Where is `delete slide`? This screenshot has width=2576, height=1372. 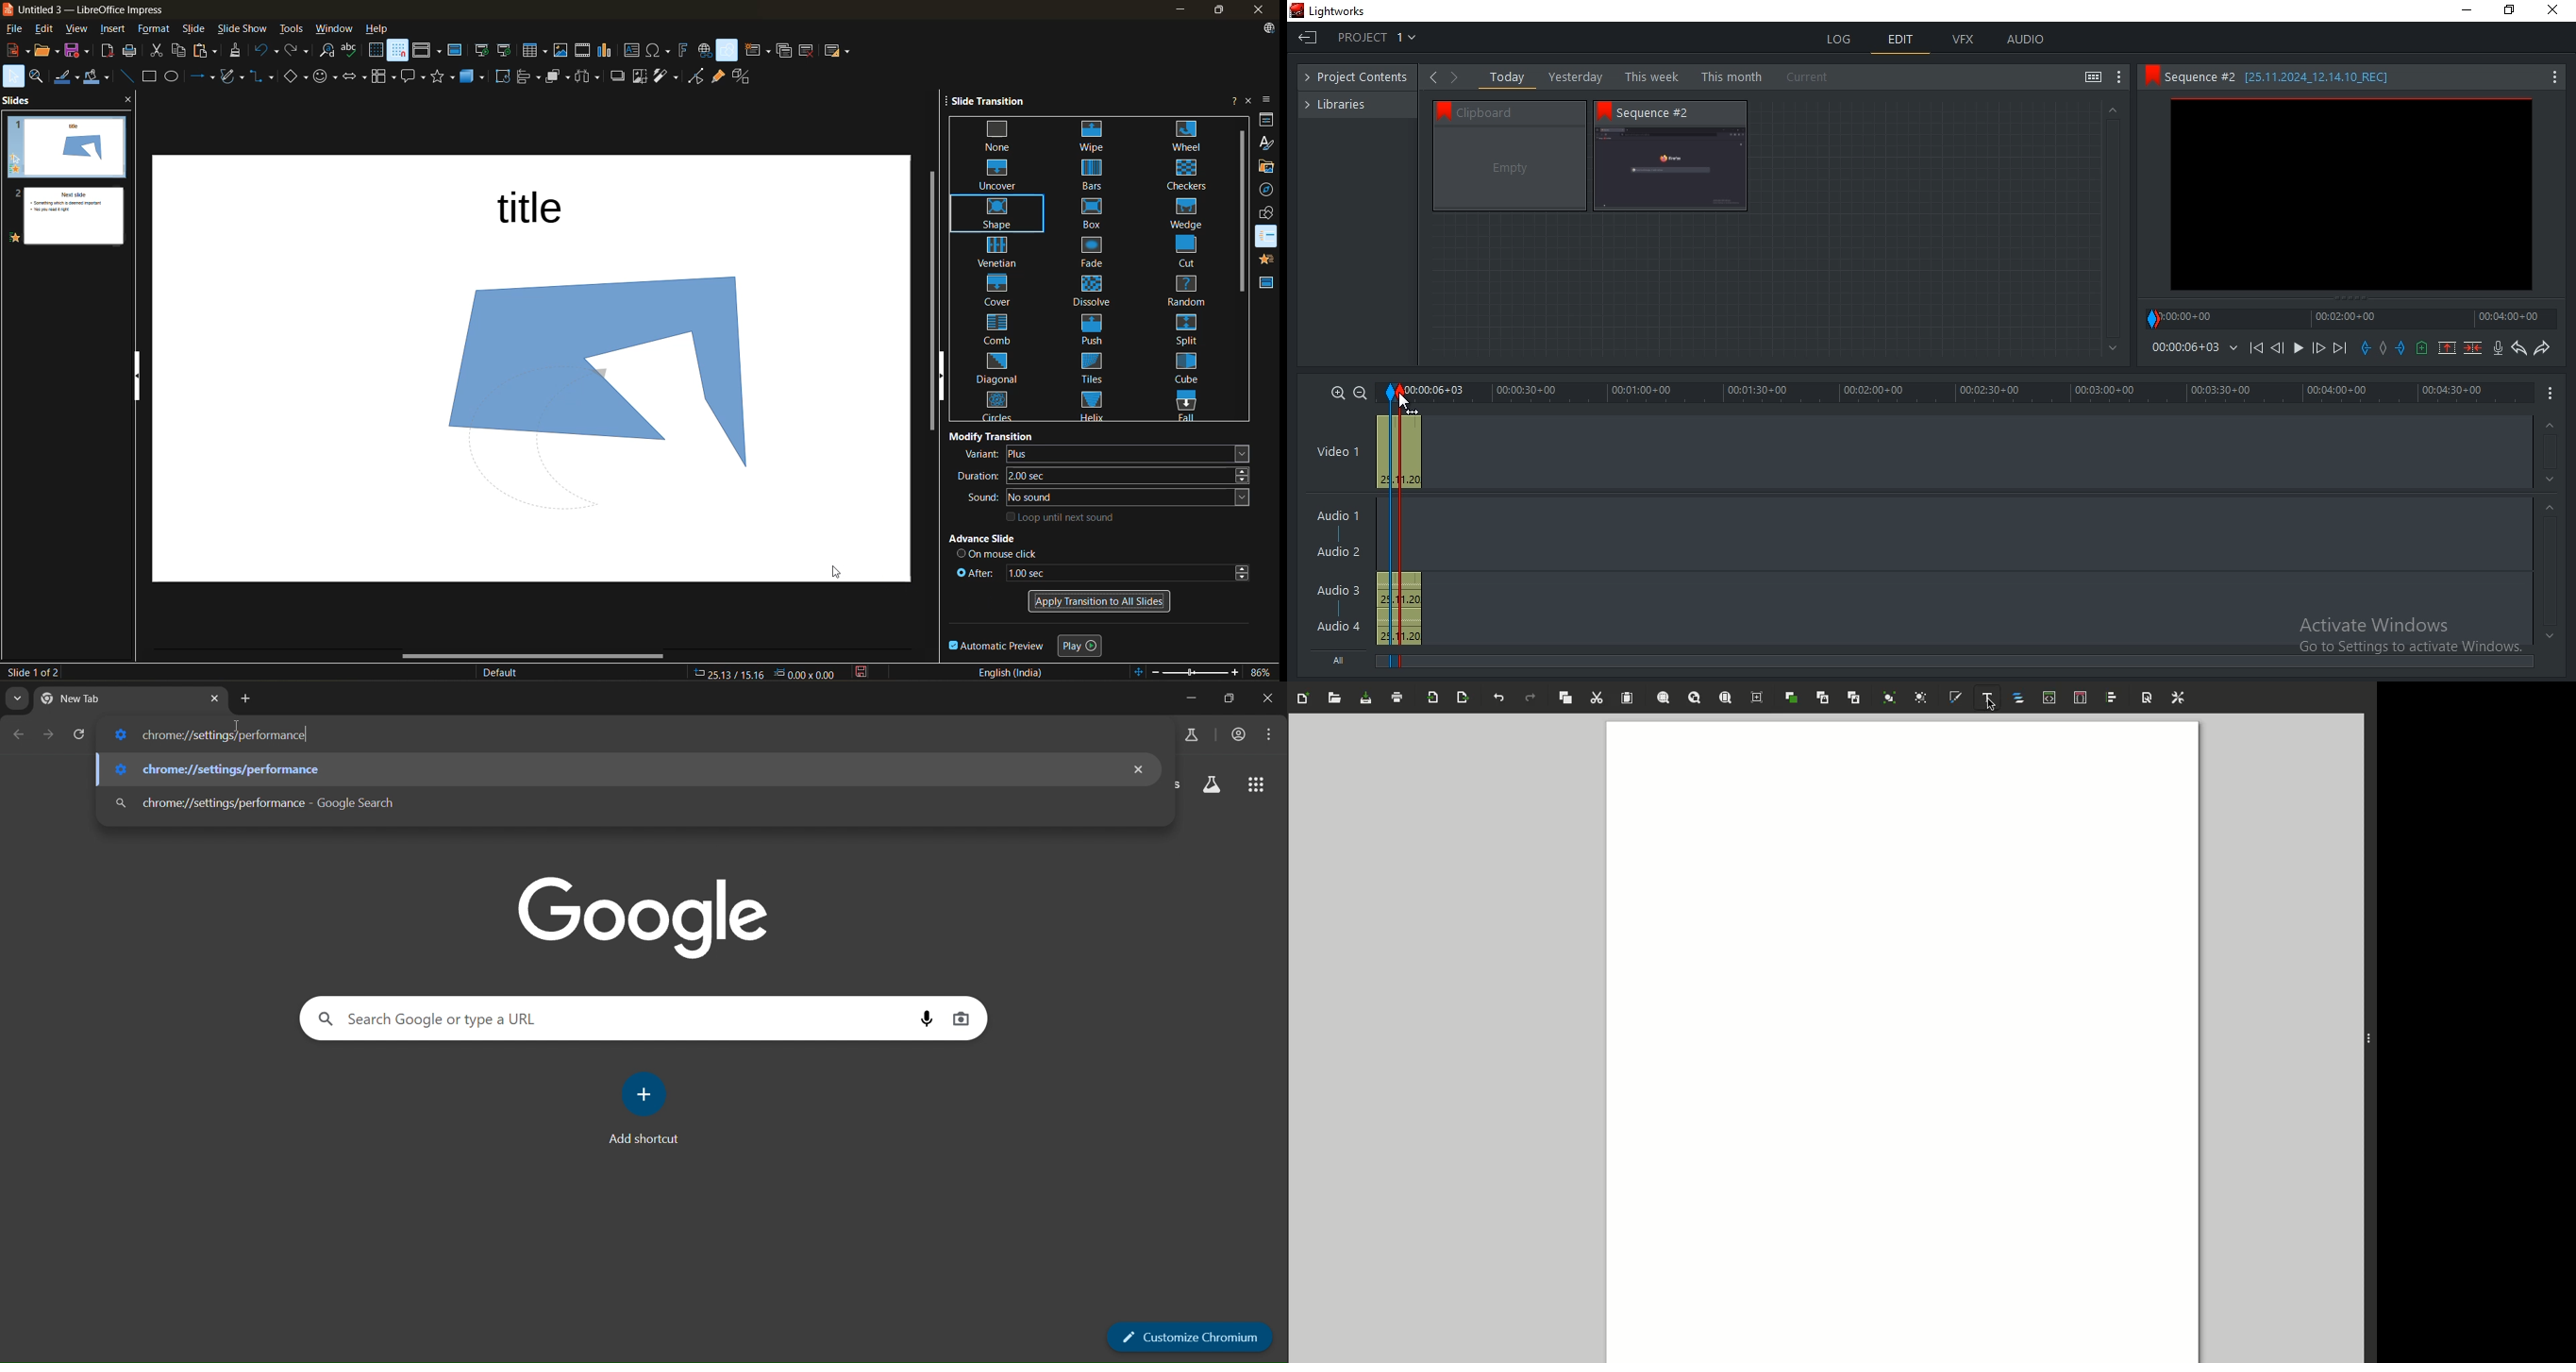
delete slide is located at coordinates (808, 50).